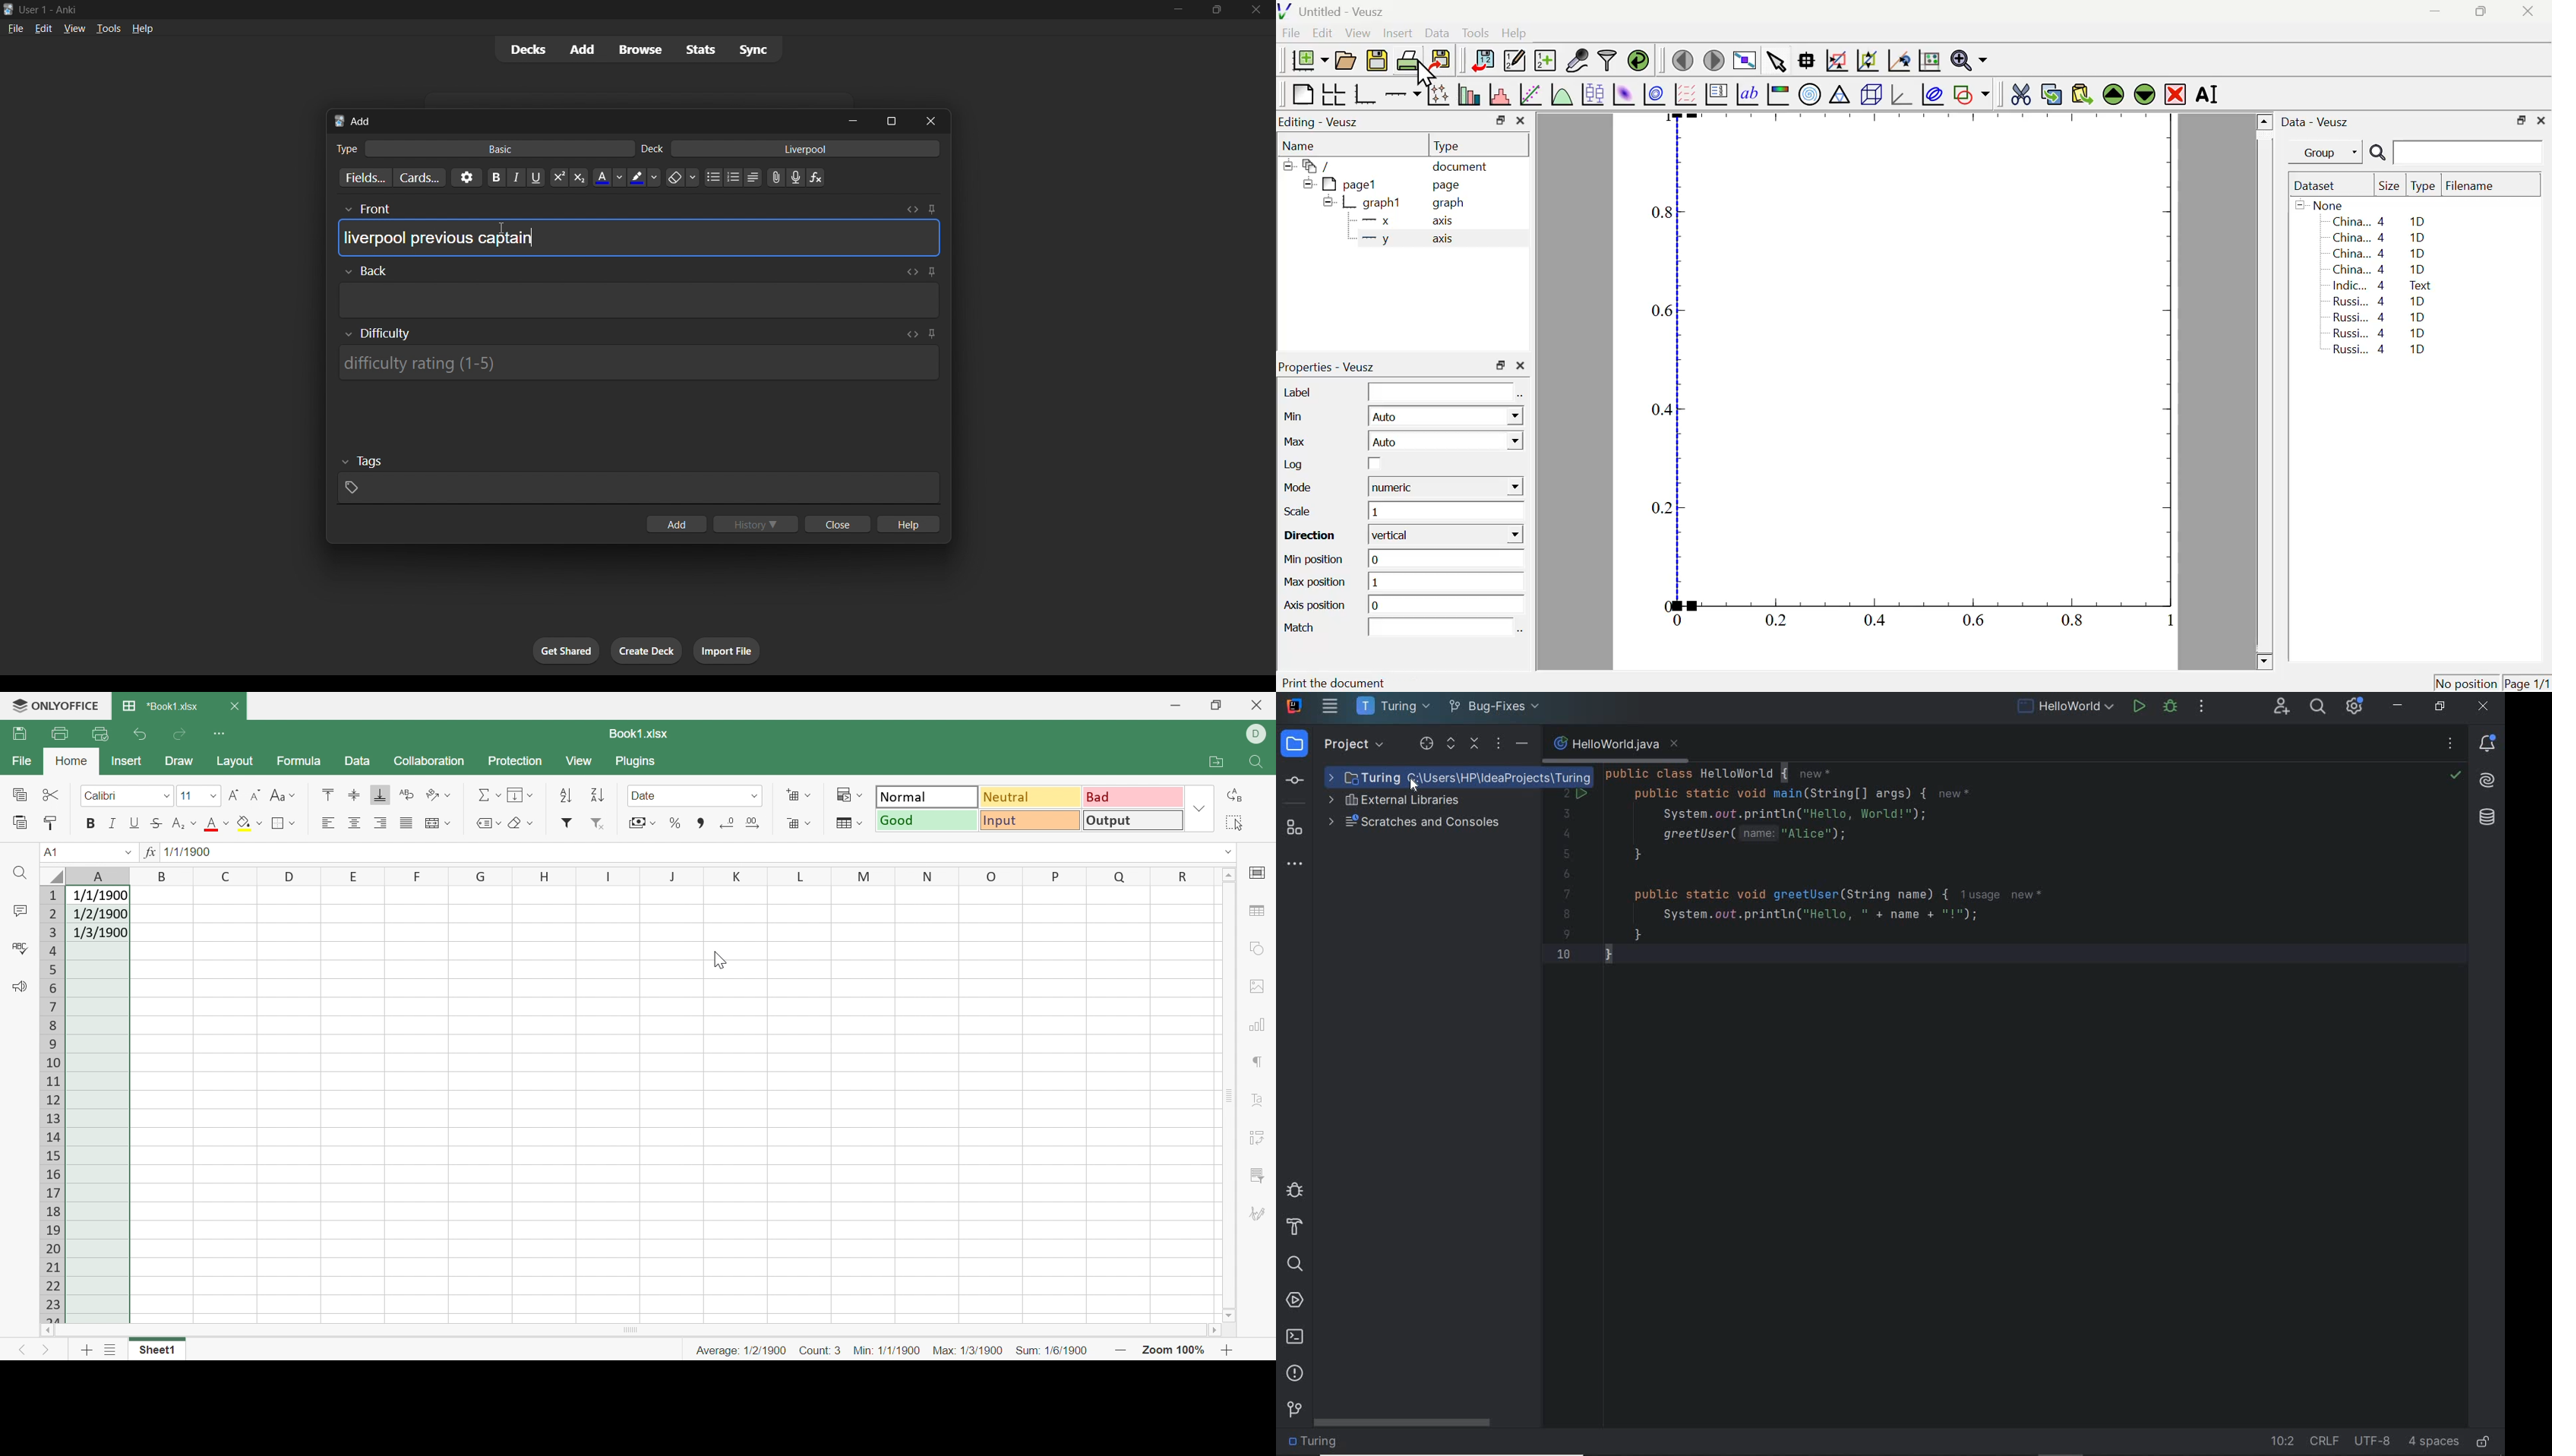 Image resolution: width=2576 pixels, height=1456 pixels. What do you see at coordinates (1449, 185) in the screenshot?
I see `page` at bounding box center [1449, 185].